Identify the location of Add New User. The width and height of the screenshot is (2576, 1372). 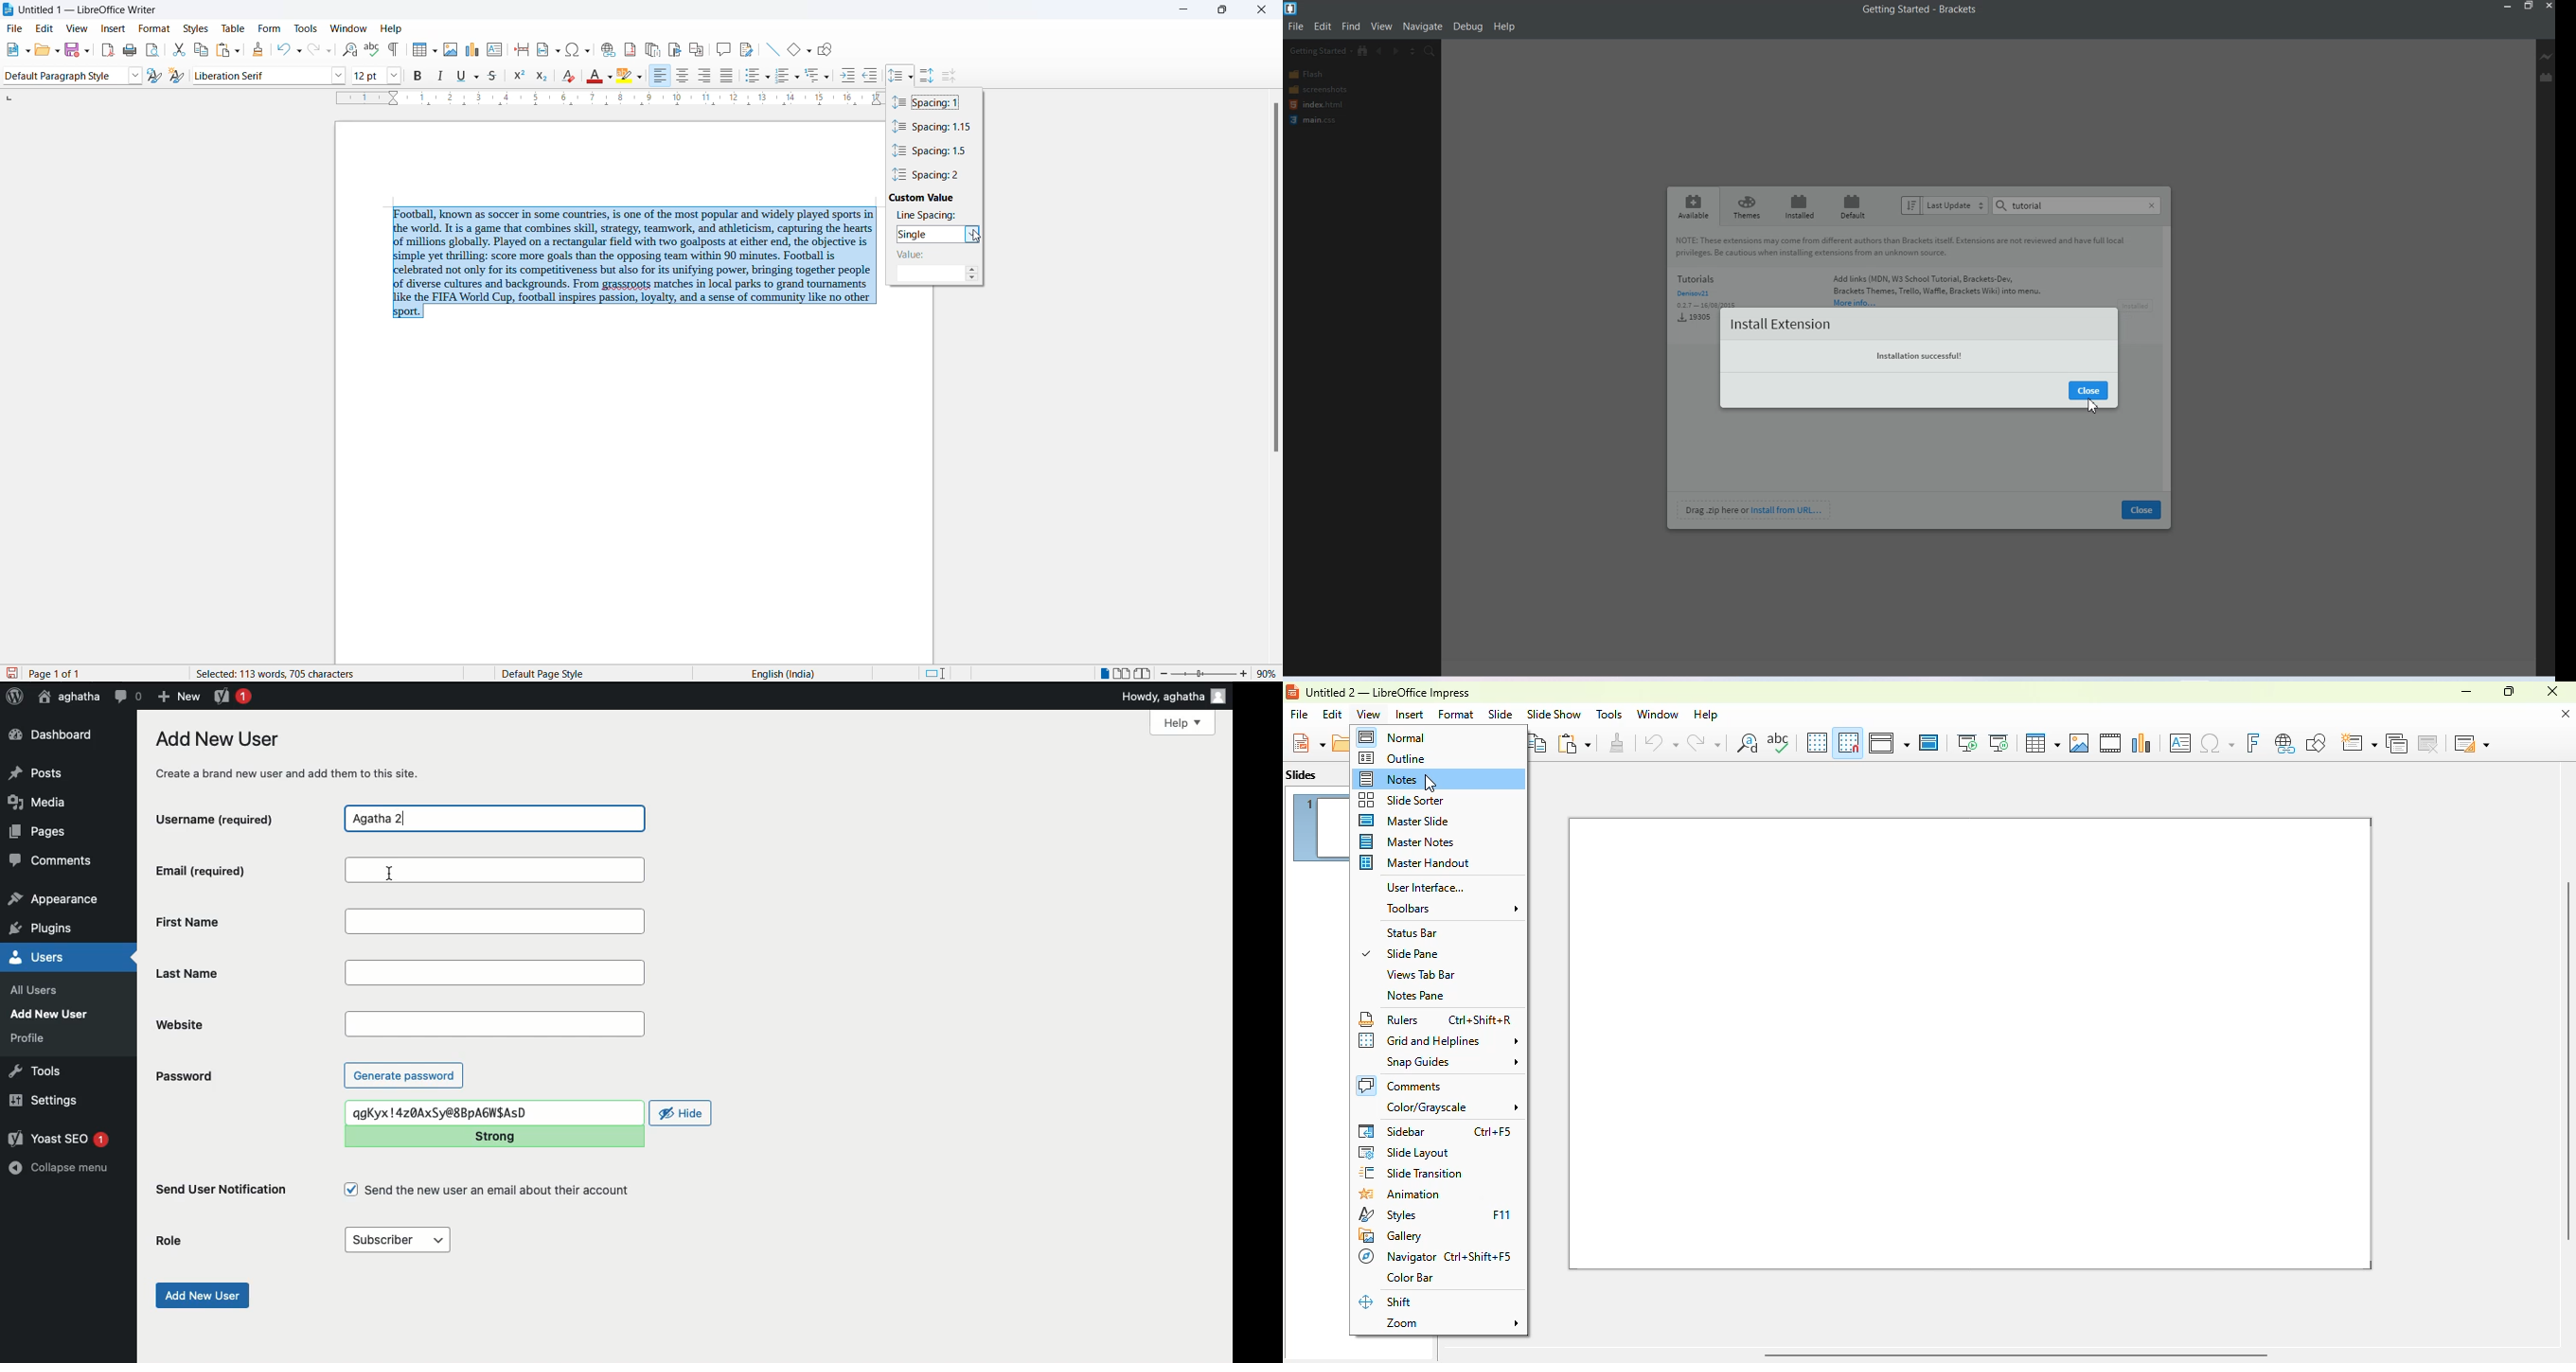
(53, 1014).